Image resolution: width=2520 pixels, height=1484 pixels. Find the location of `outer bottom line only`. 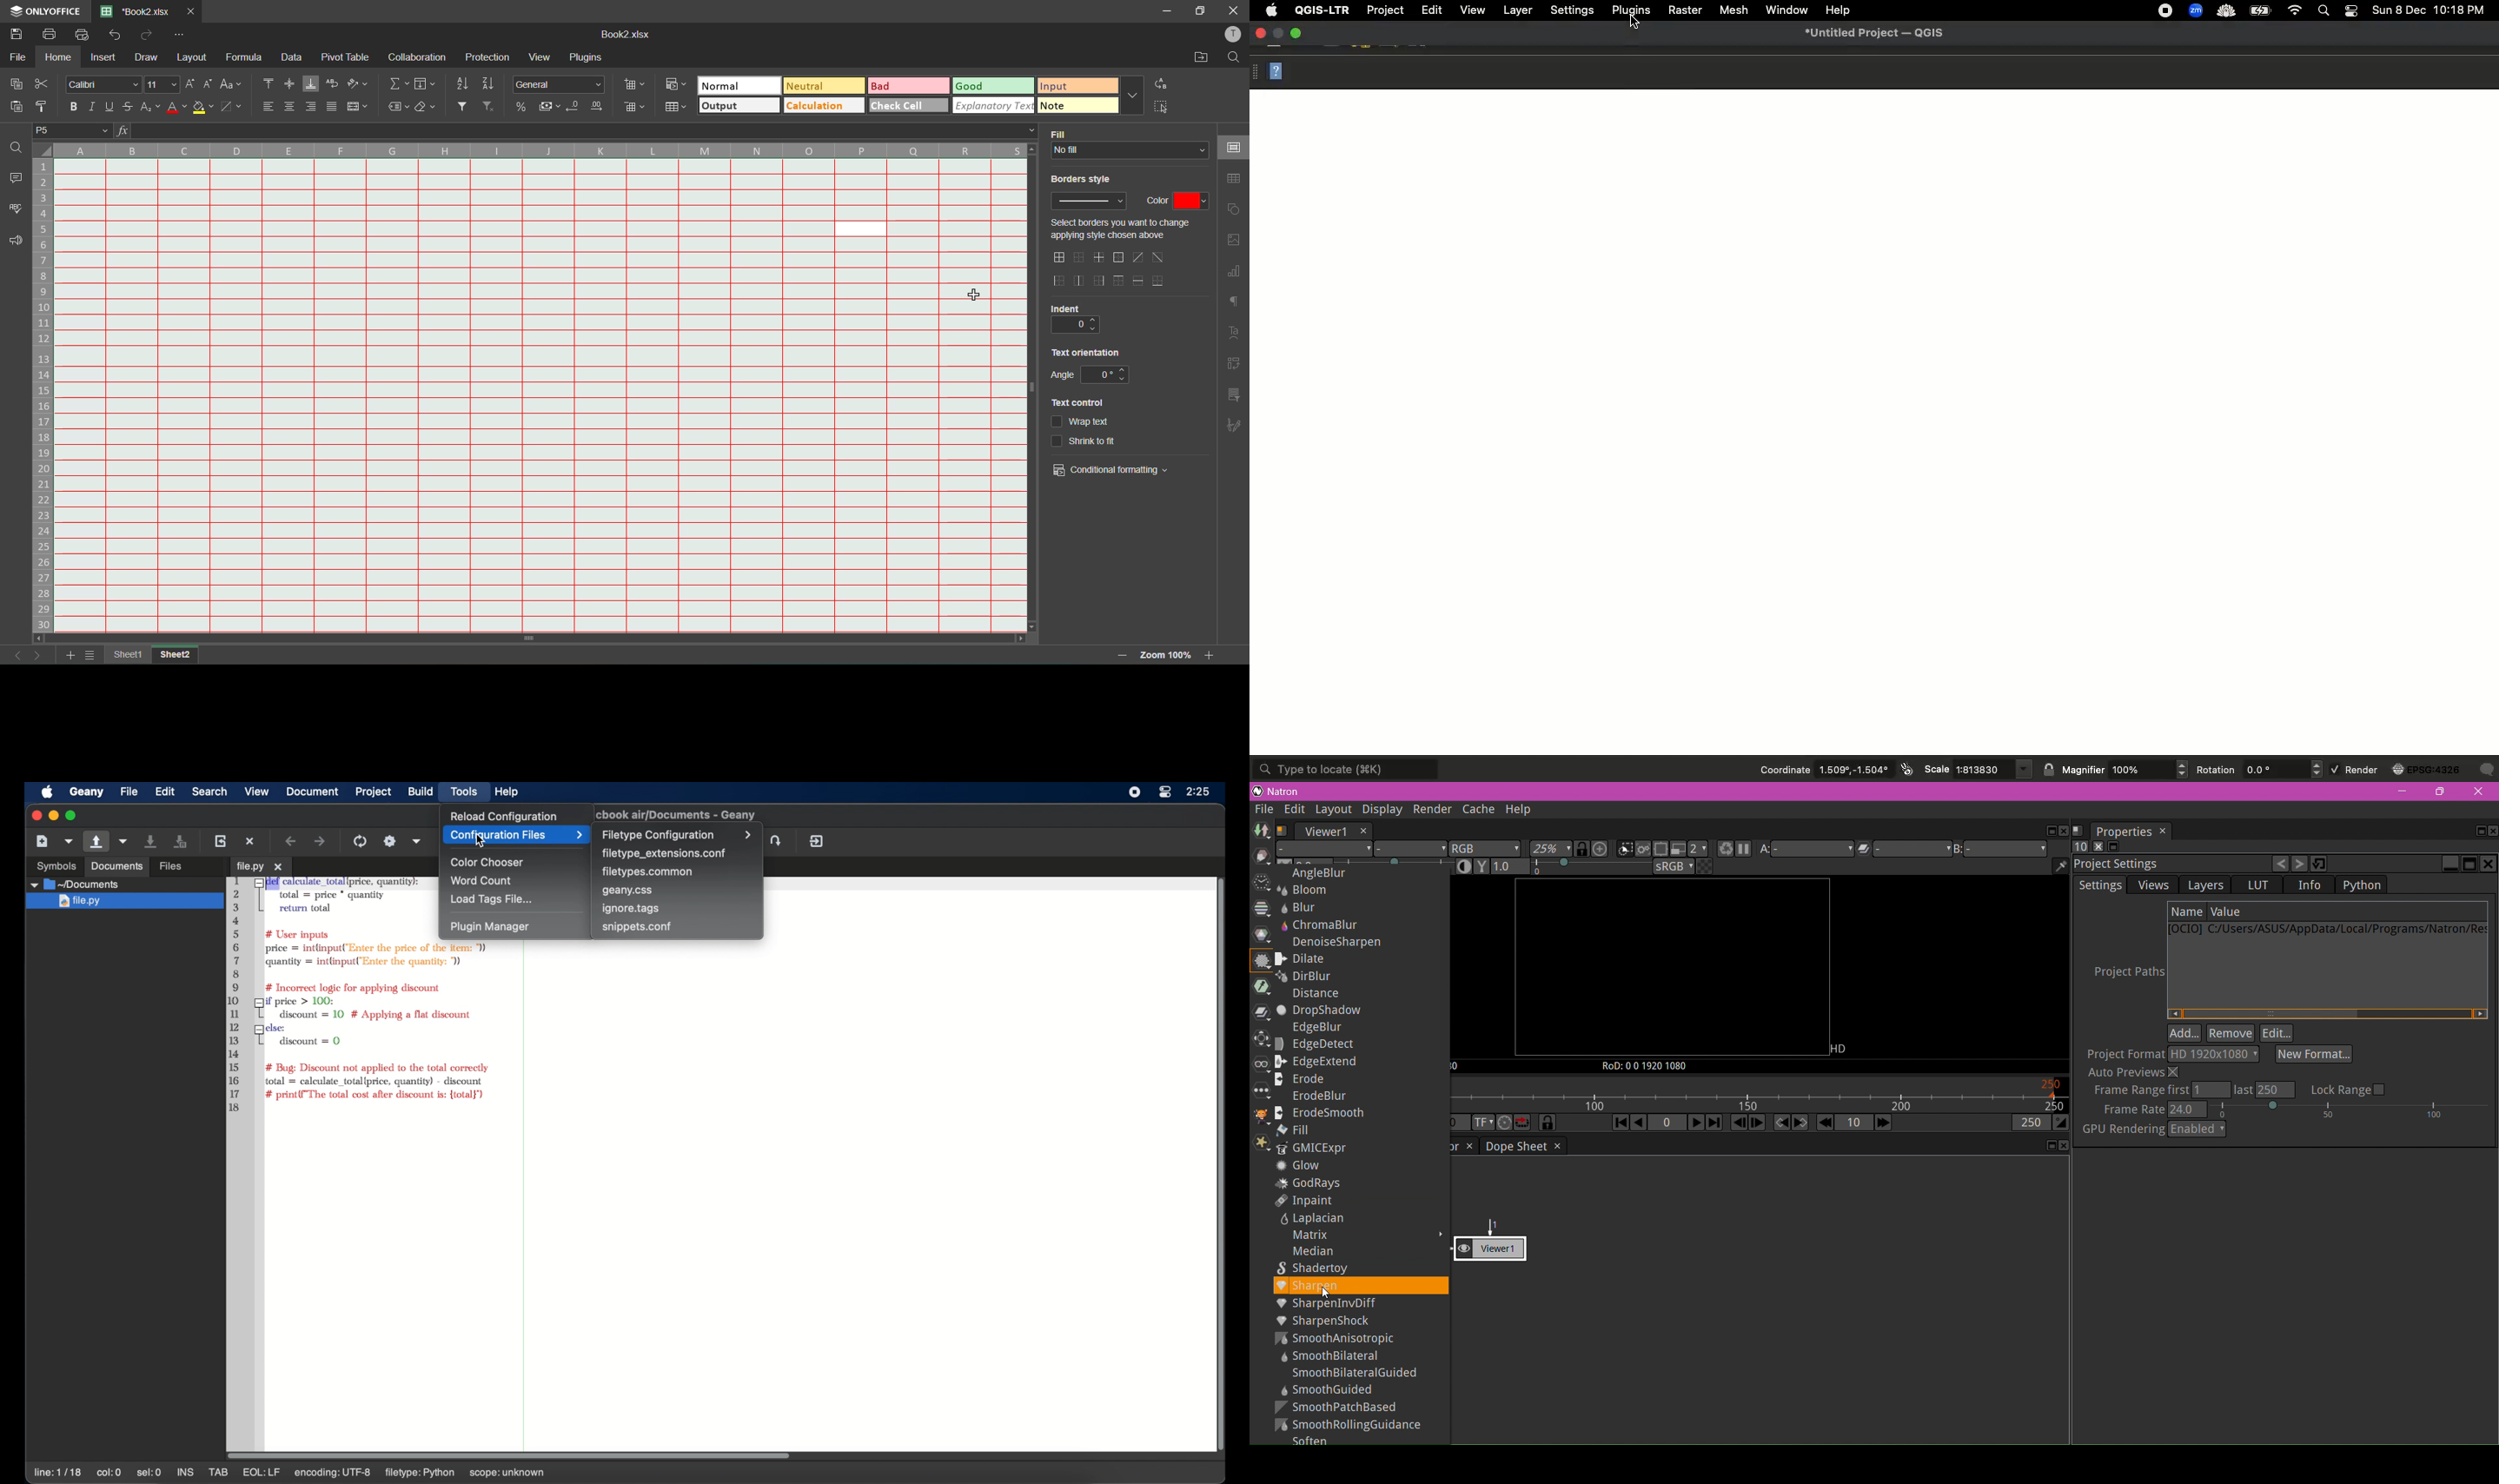

outer bottom line only is located at coordinates (1159, 280).